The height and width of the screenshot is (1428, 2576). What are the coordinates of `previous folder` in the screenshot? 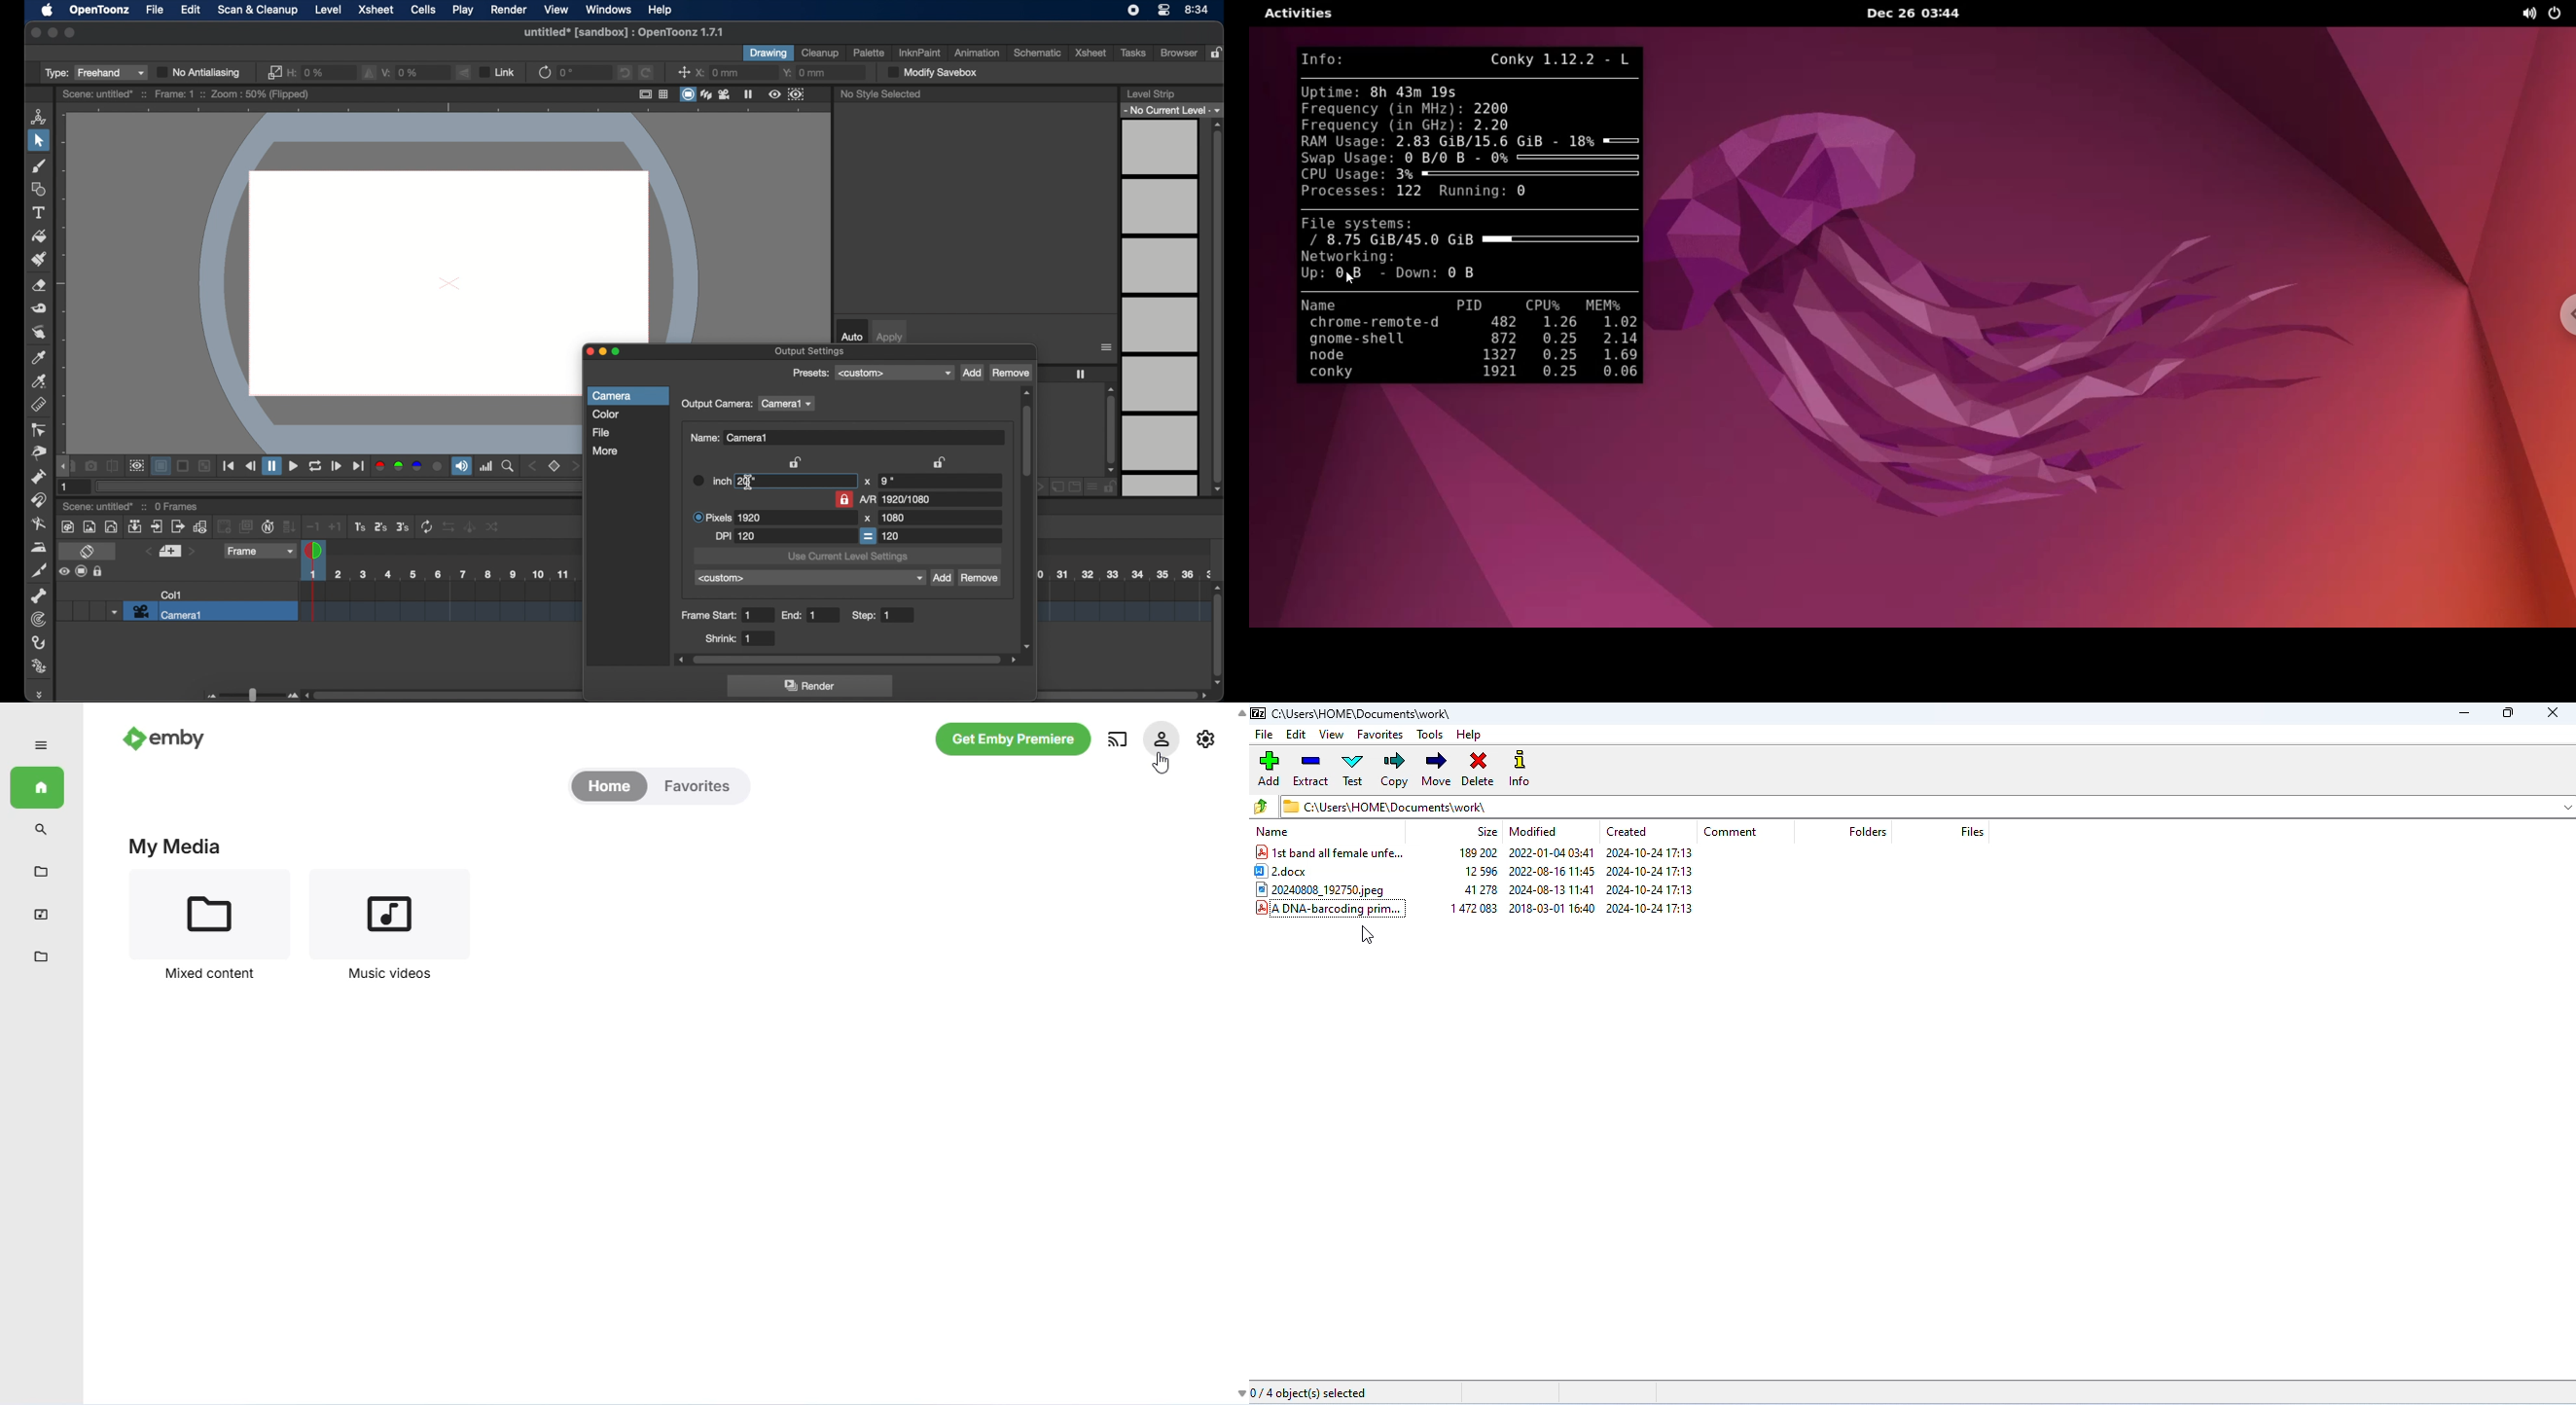 It's located at (1263, 806).